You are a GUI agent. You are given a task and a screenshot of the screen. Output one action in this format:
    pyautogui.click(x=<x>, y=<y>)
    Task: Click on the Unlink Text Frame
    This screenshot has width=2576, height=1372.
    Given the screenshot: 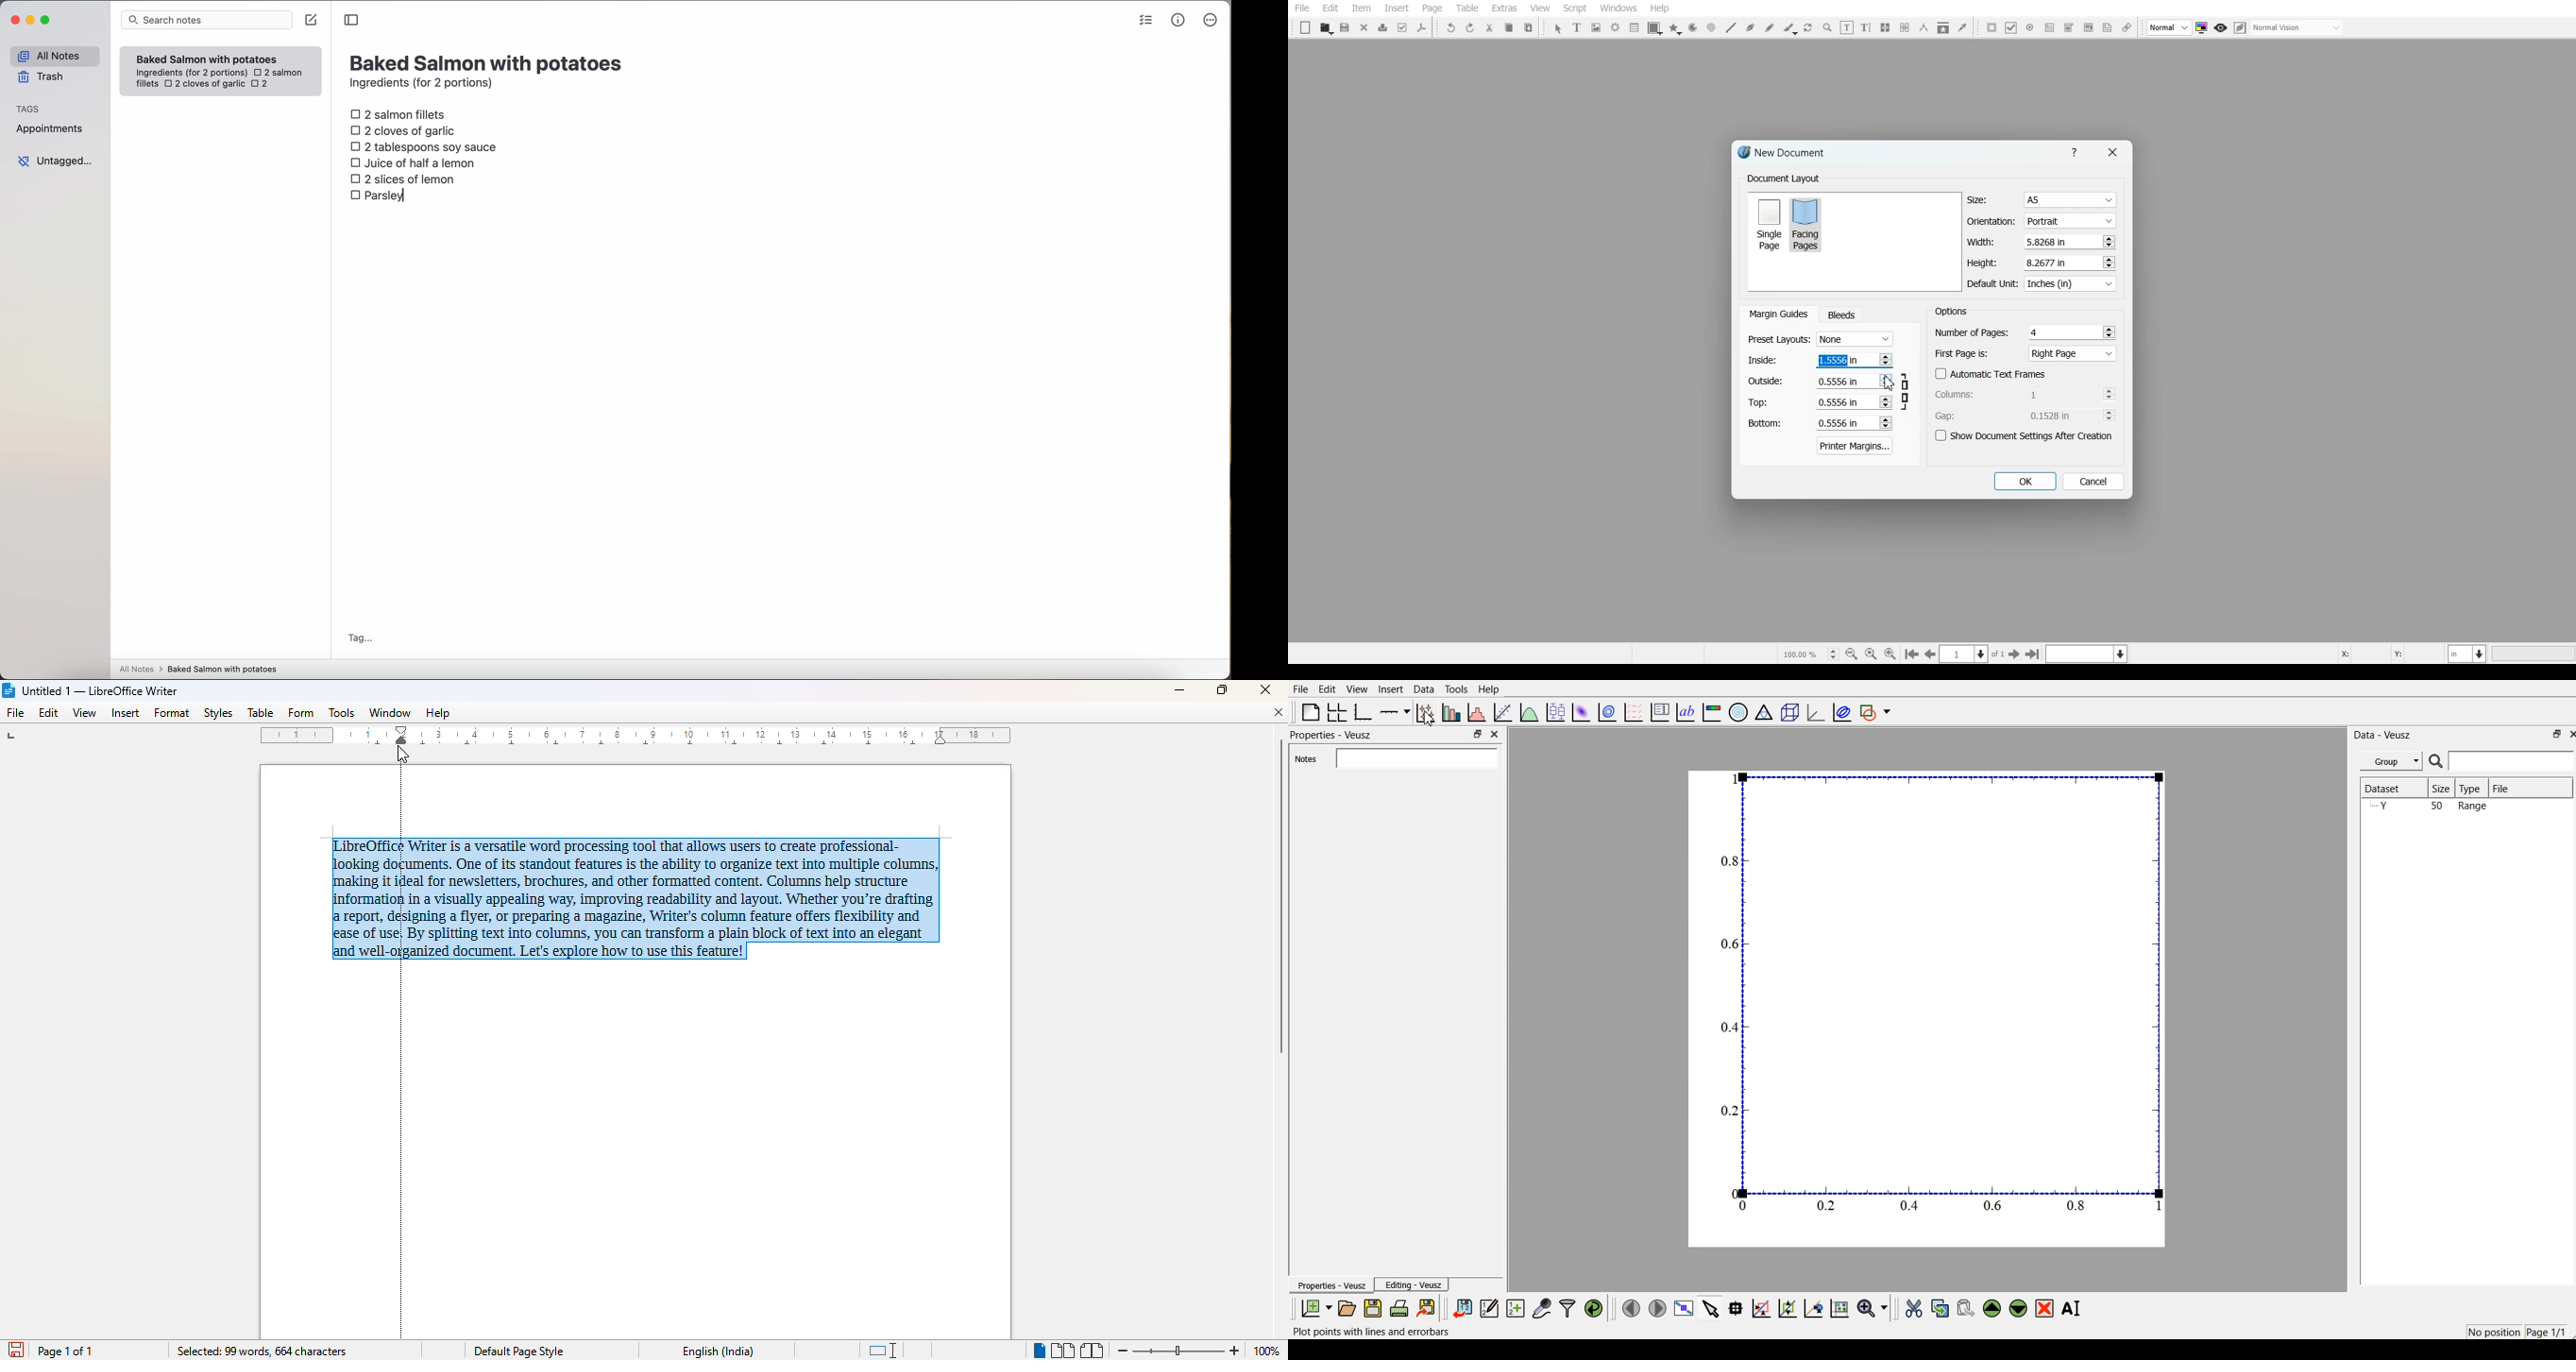 What is the action you would take?
    pyautogui.click(x=1905, y=28)
    